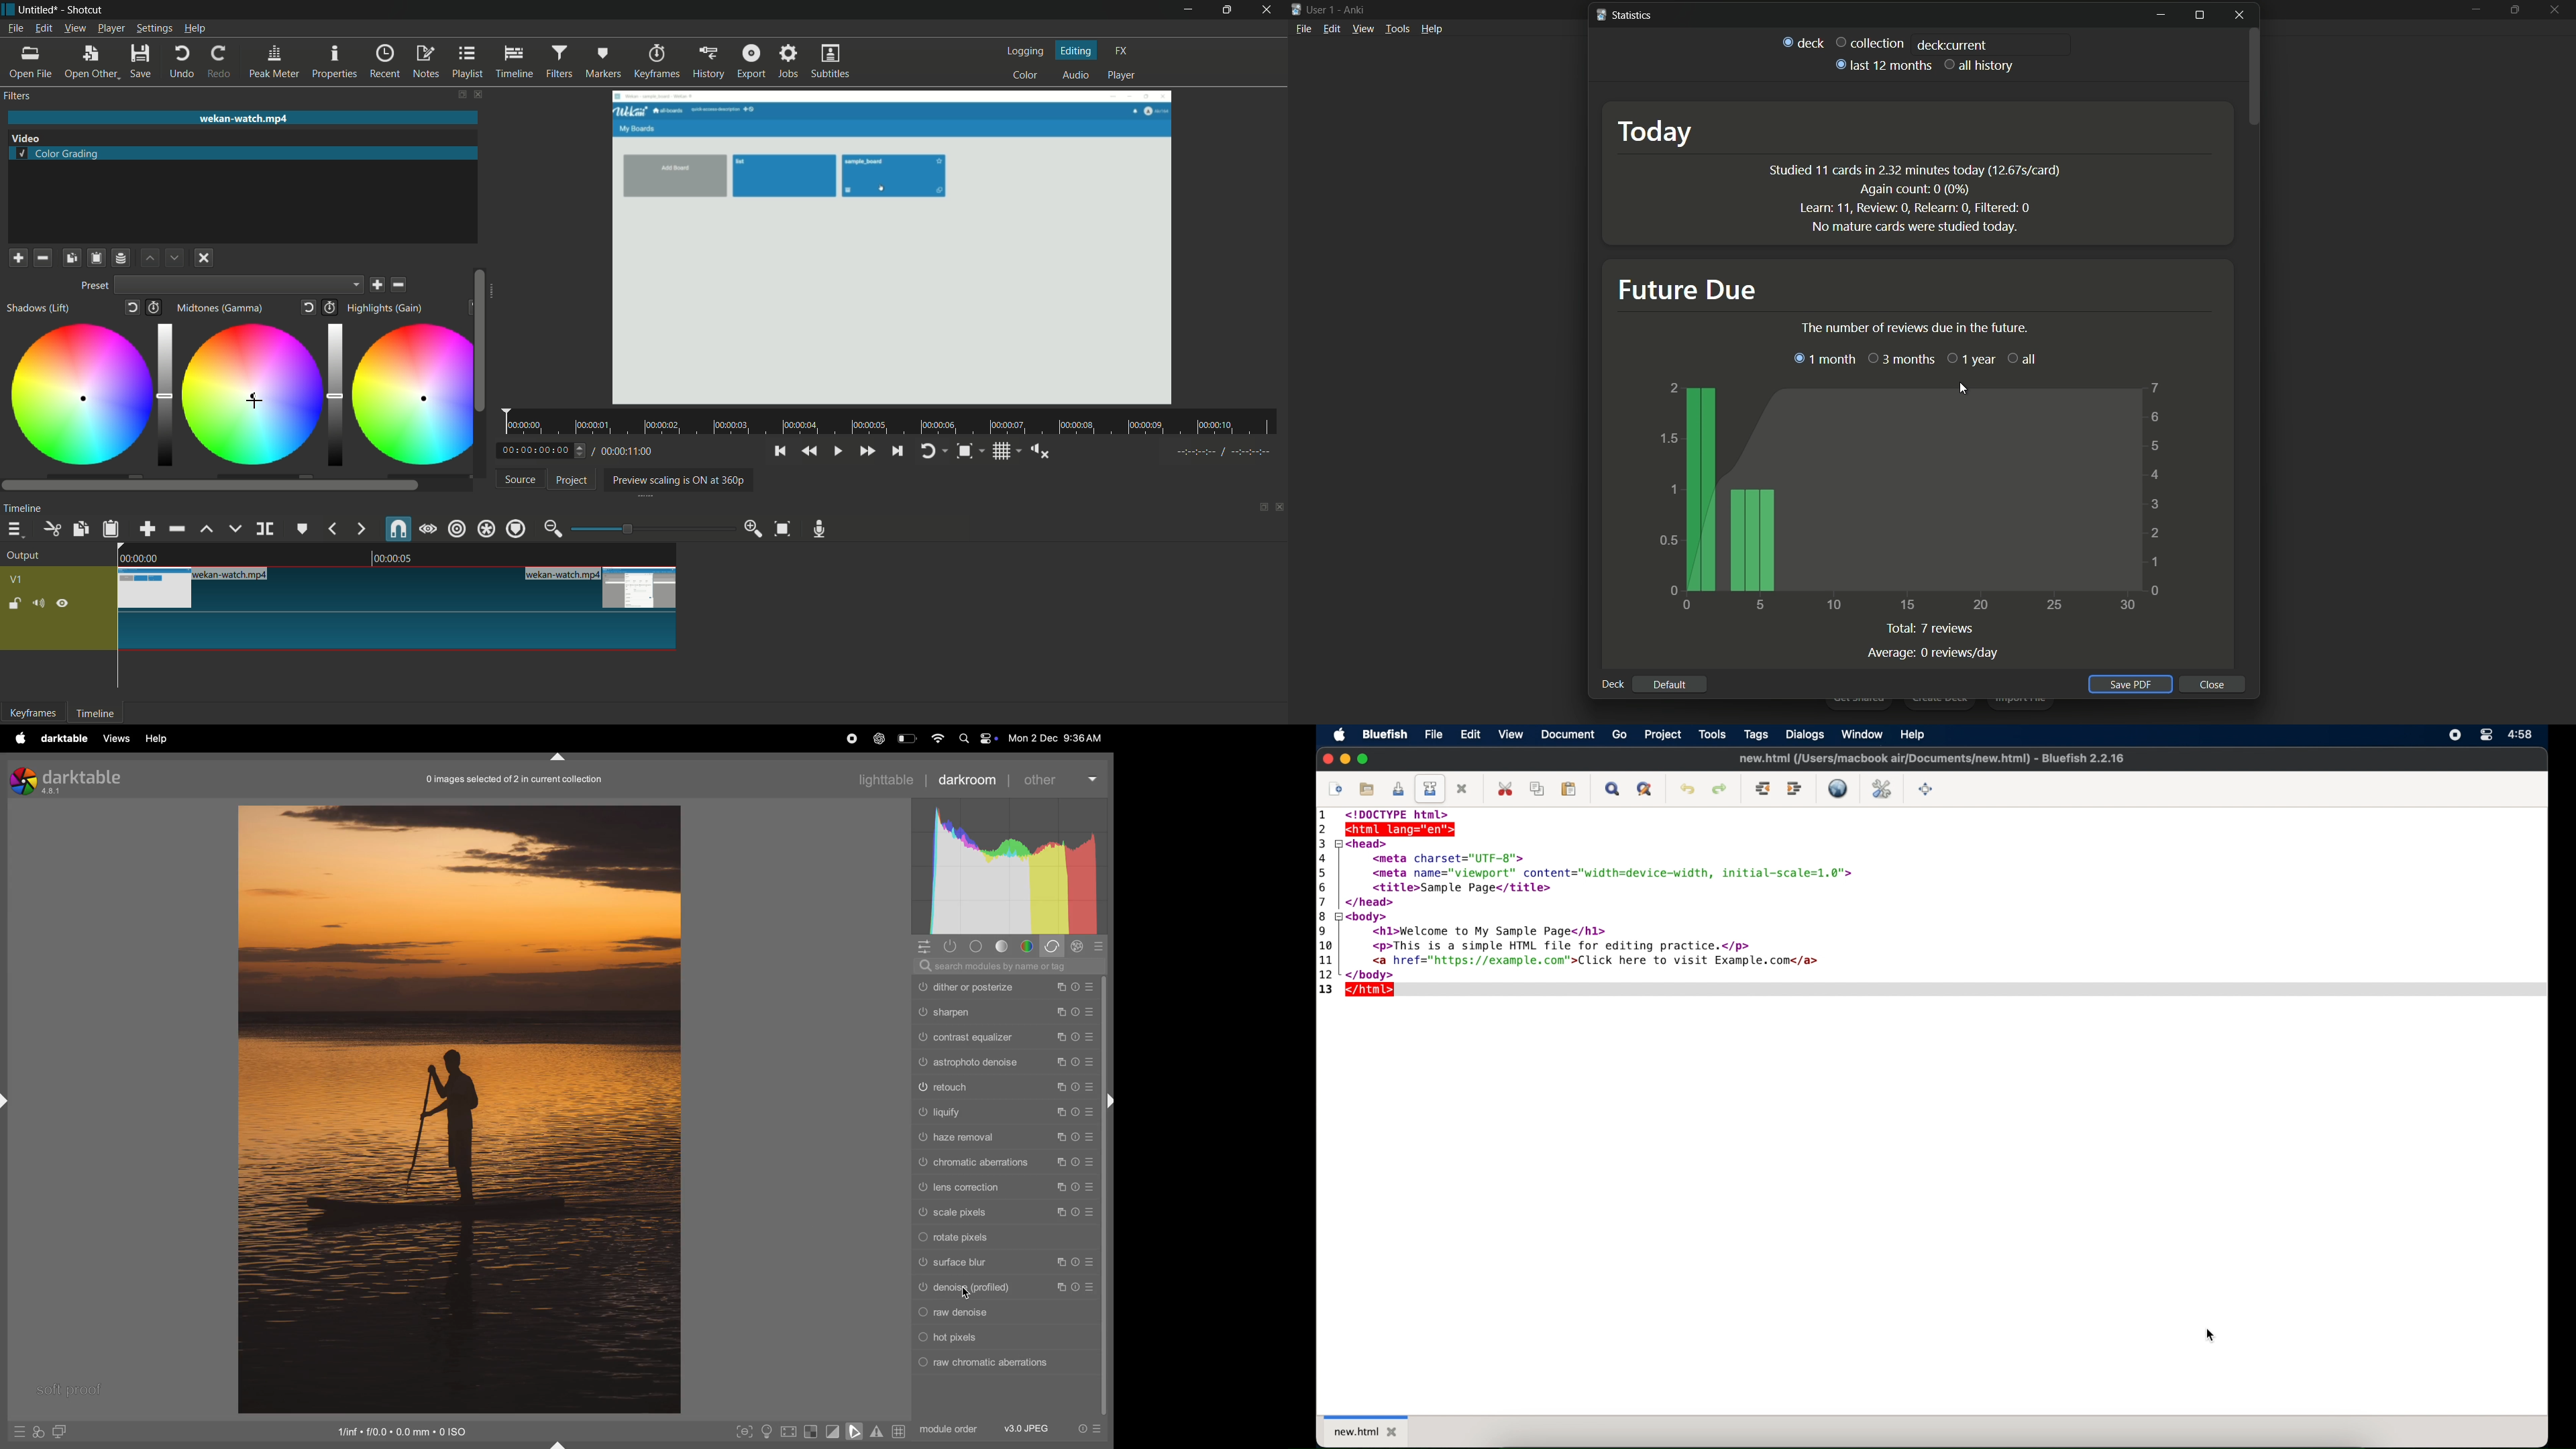 This screenshot has height=1456, width=2576. Describe the element at coordinates (898, 1432) in the screenshot. I see `grid` at that location.